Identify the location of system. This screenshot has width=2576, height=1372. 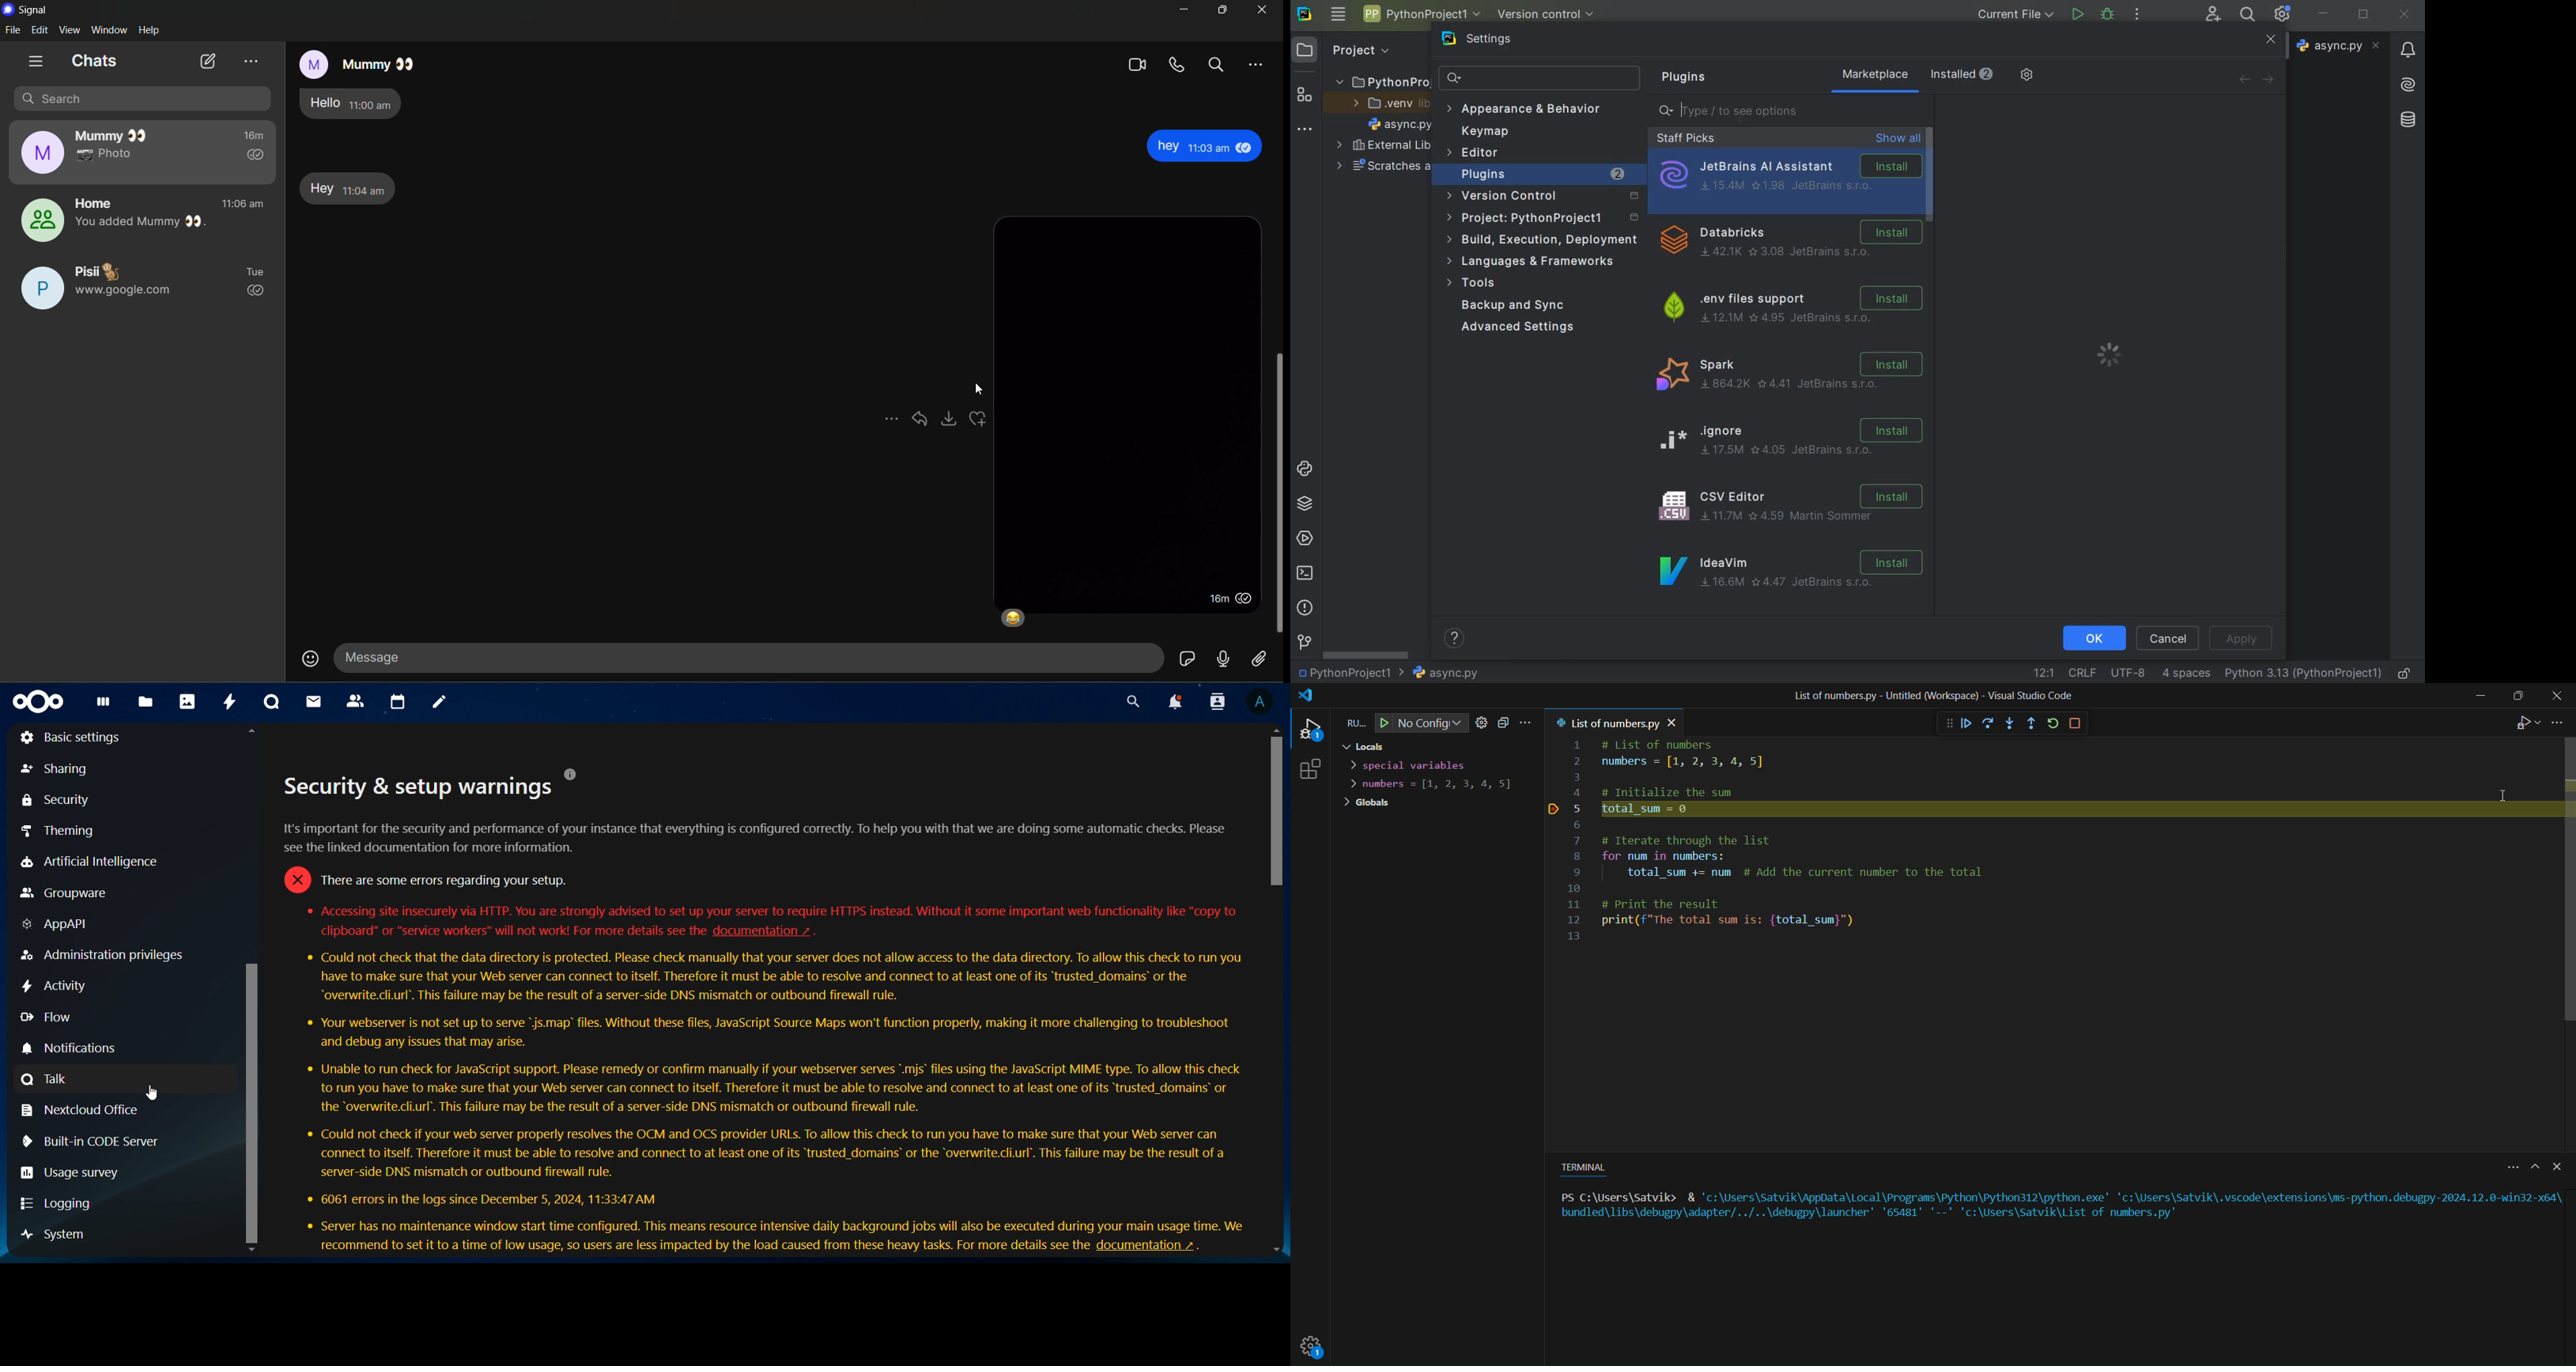
(52, 1235).